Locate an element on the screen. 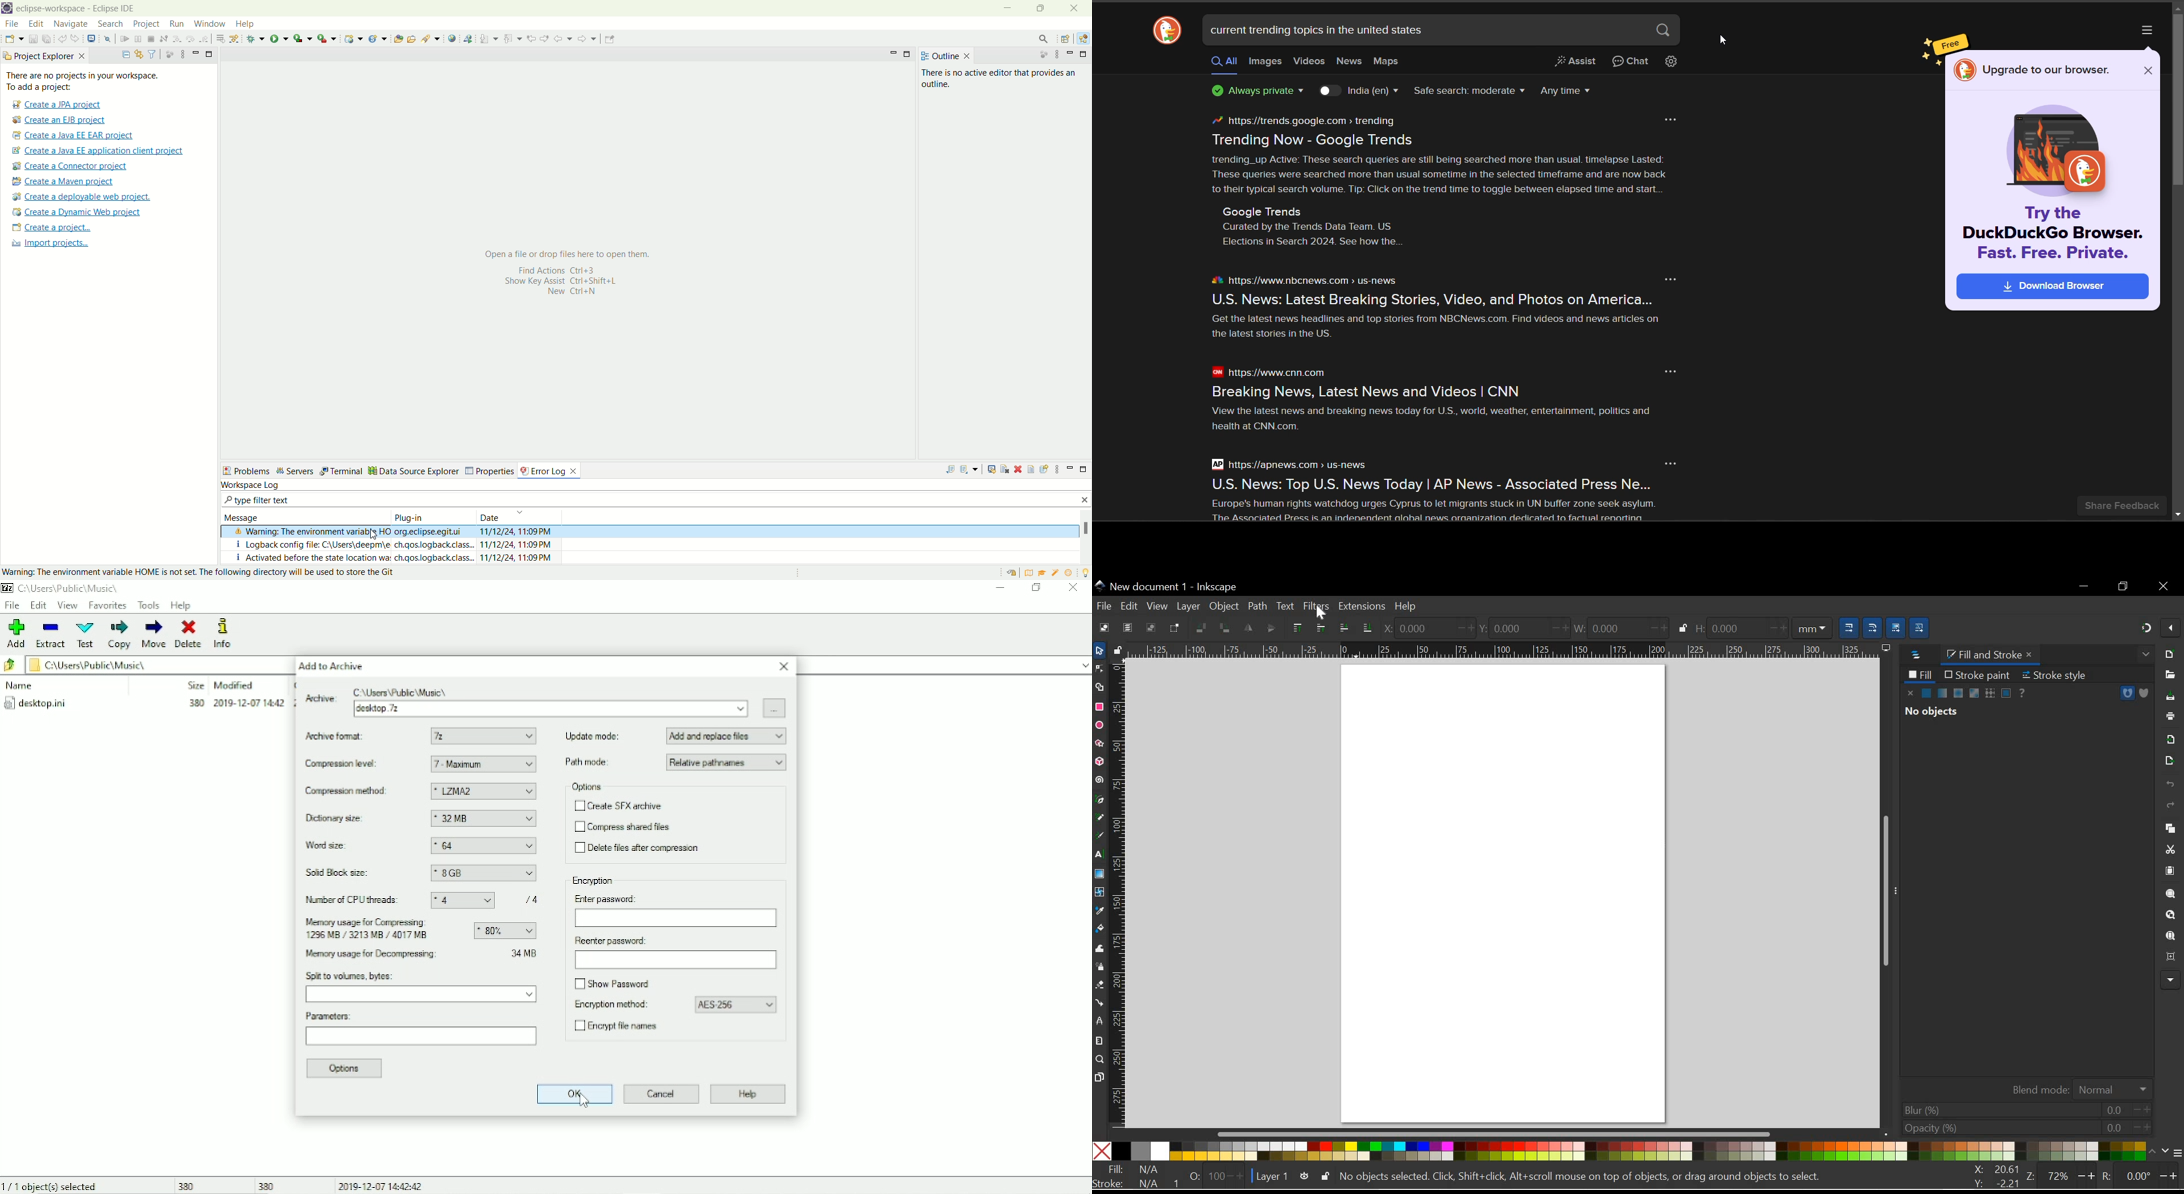 Image resolution: width=2184 pixels, height=1204 pixels. REDO is located at coordinates (2170, 806).